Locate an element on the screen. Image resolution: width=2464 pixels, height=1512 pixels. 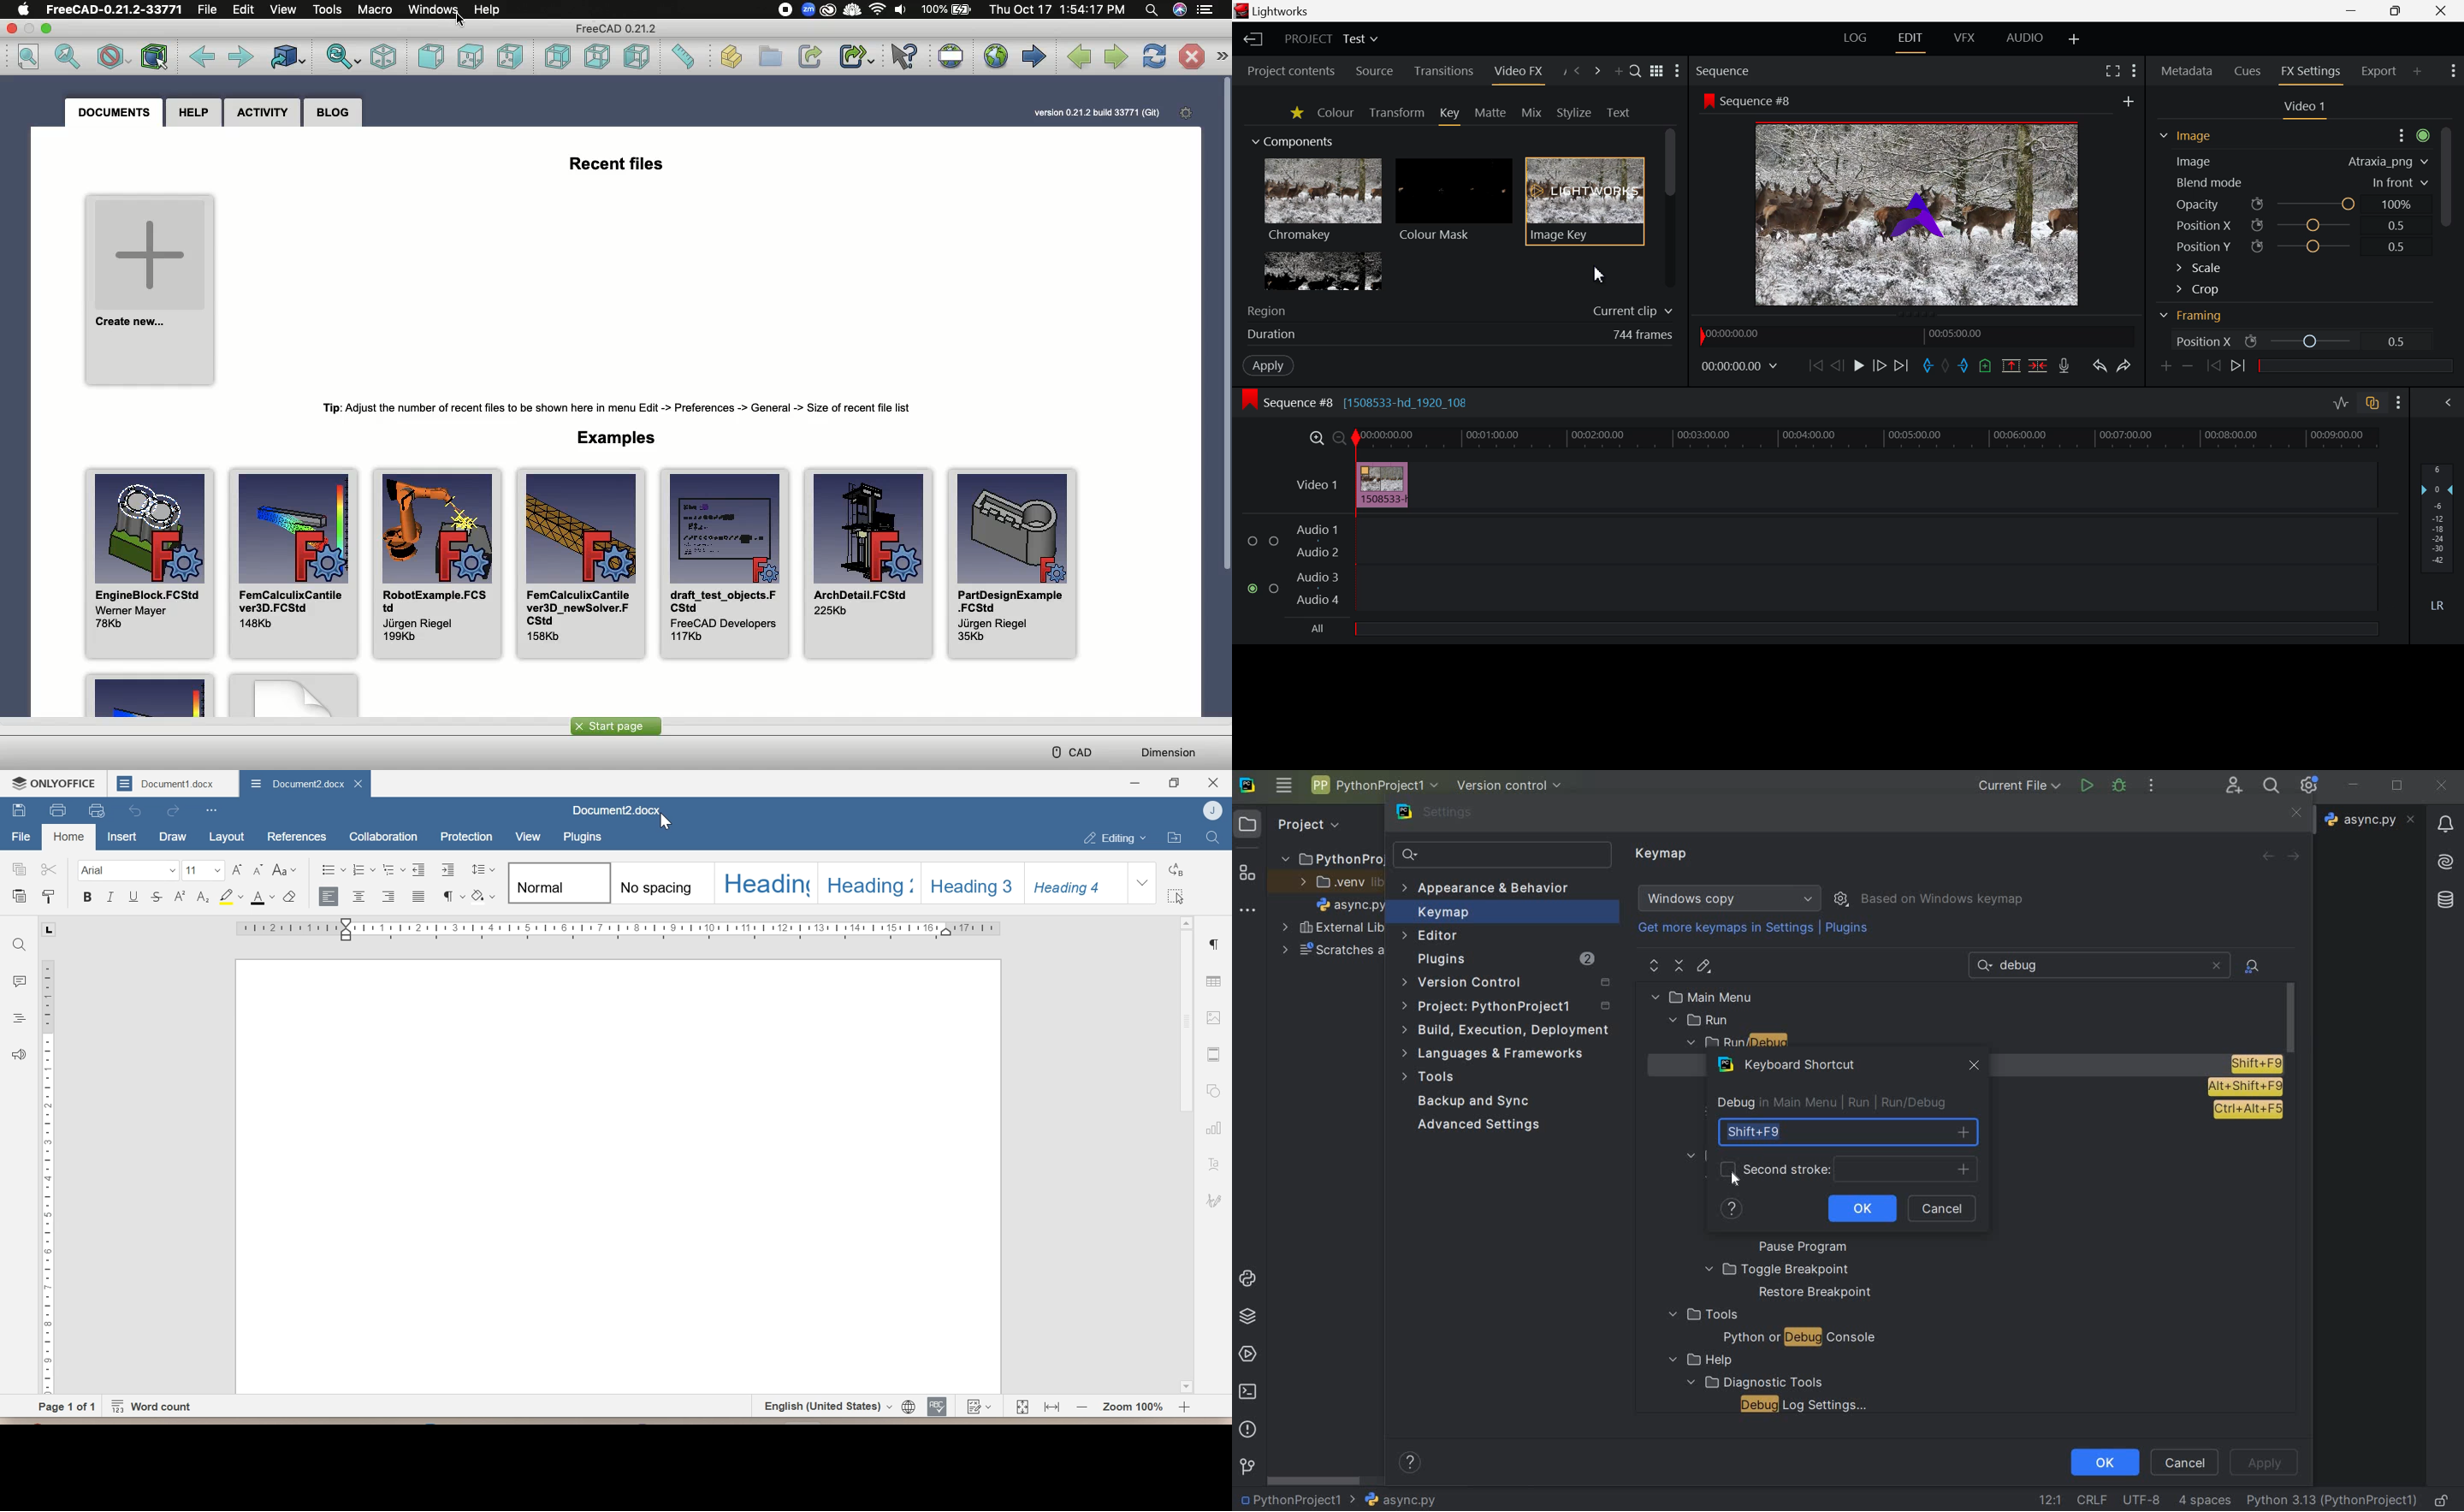
File is located at coordinates (22, 834).